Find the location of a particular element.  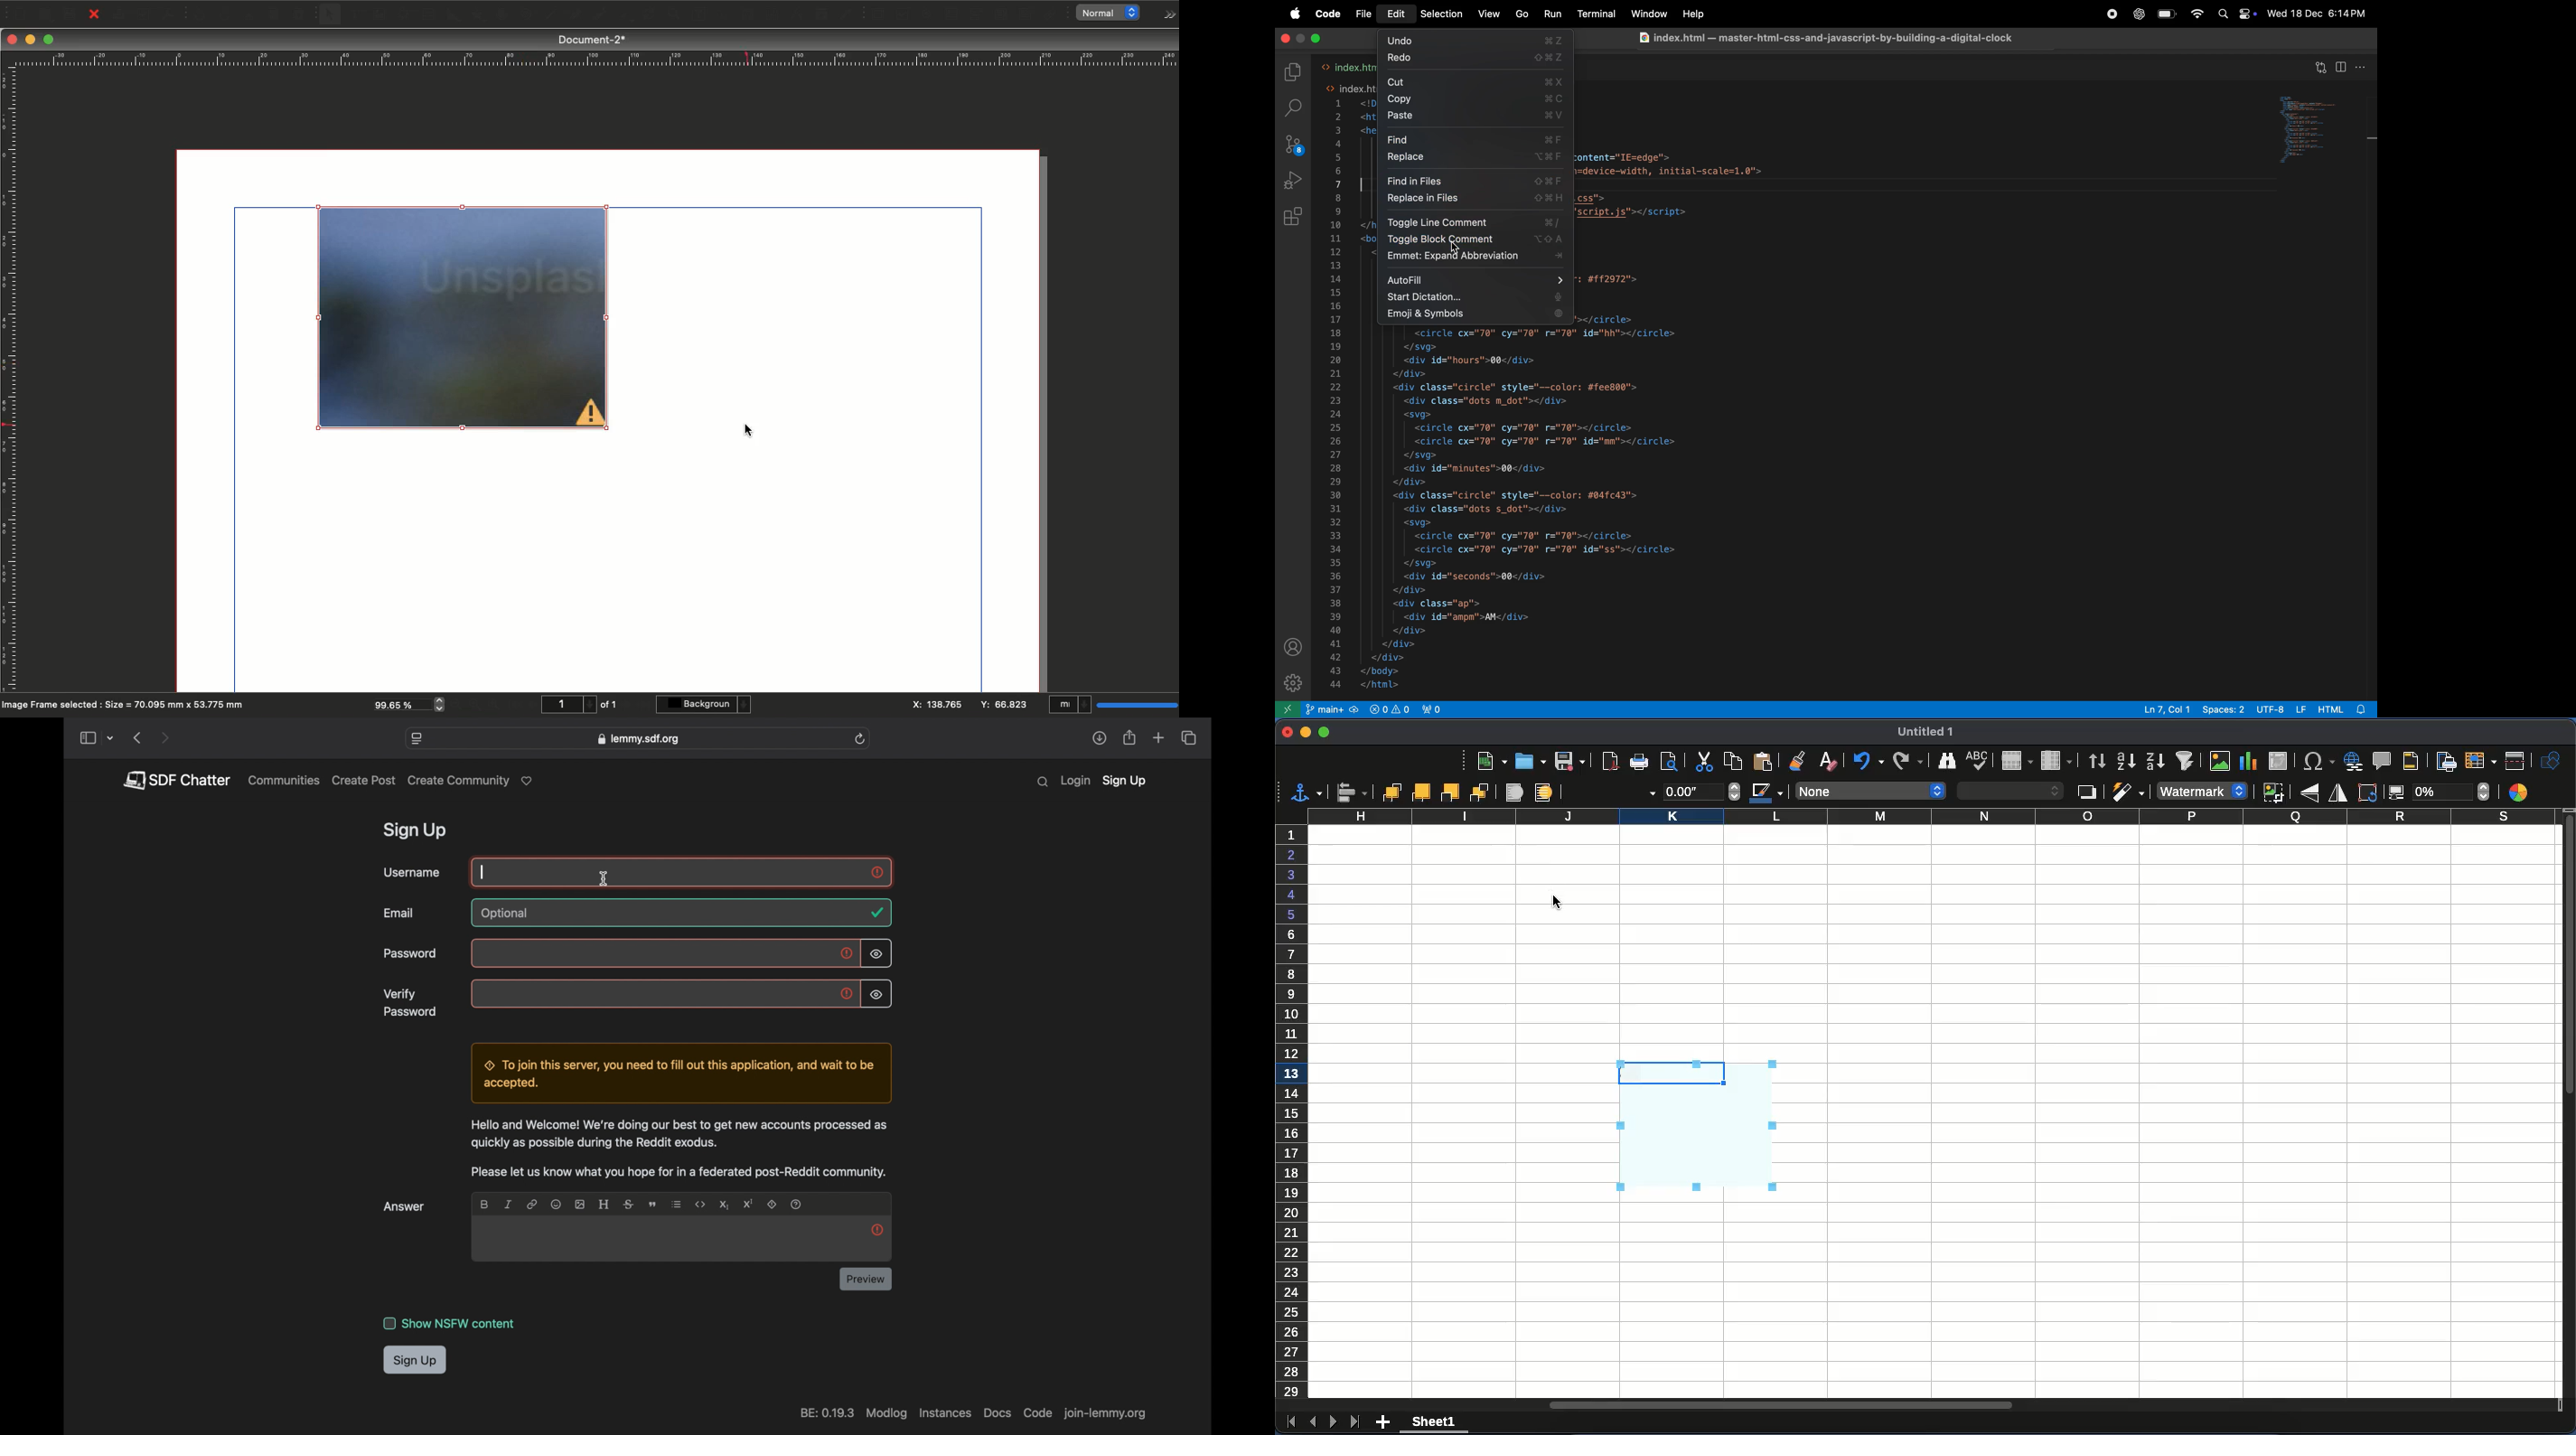

select anchor for object is located at coordinates (1307, 792).